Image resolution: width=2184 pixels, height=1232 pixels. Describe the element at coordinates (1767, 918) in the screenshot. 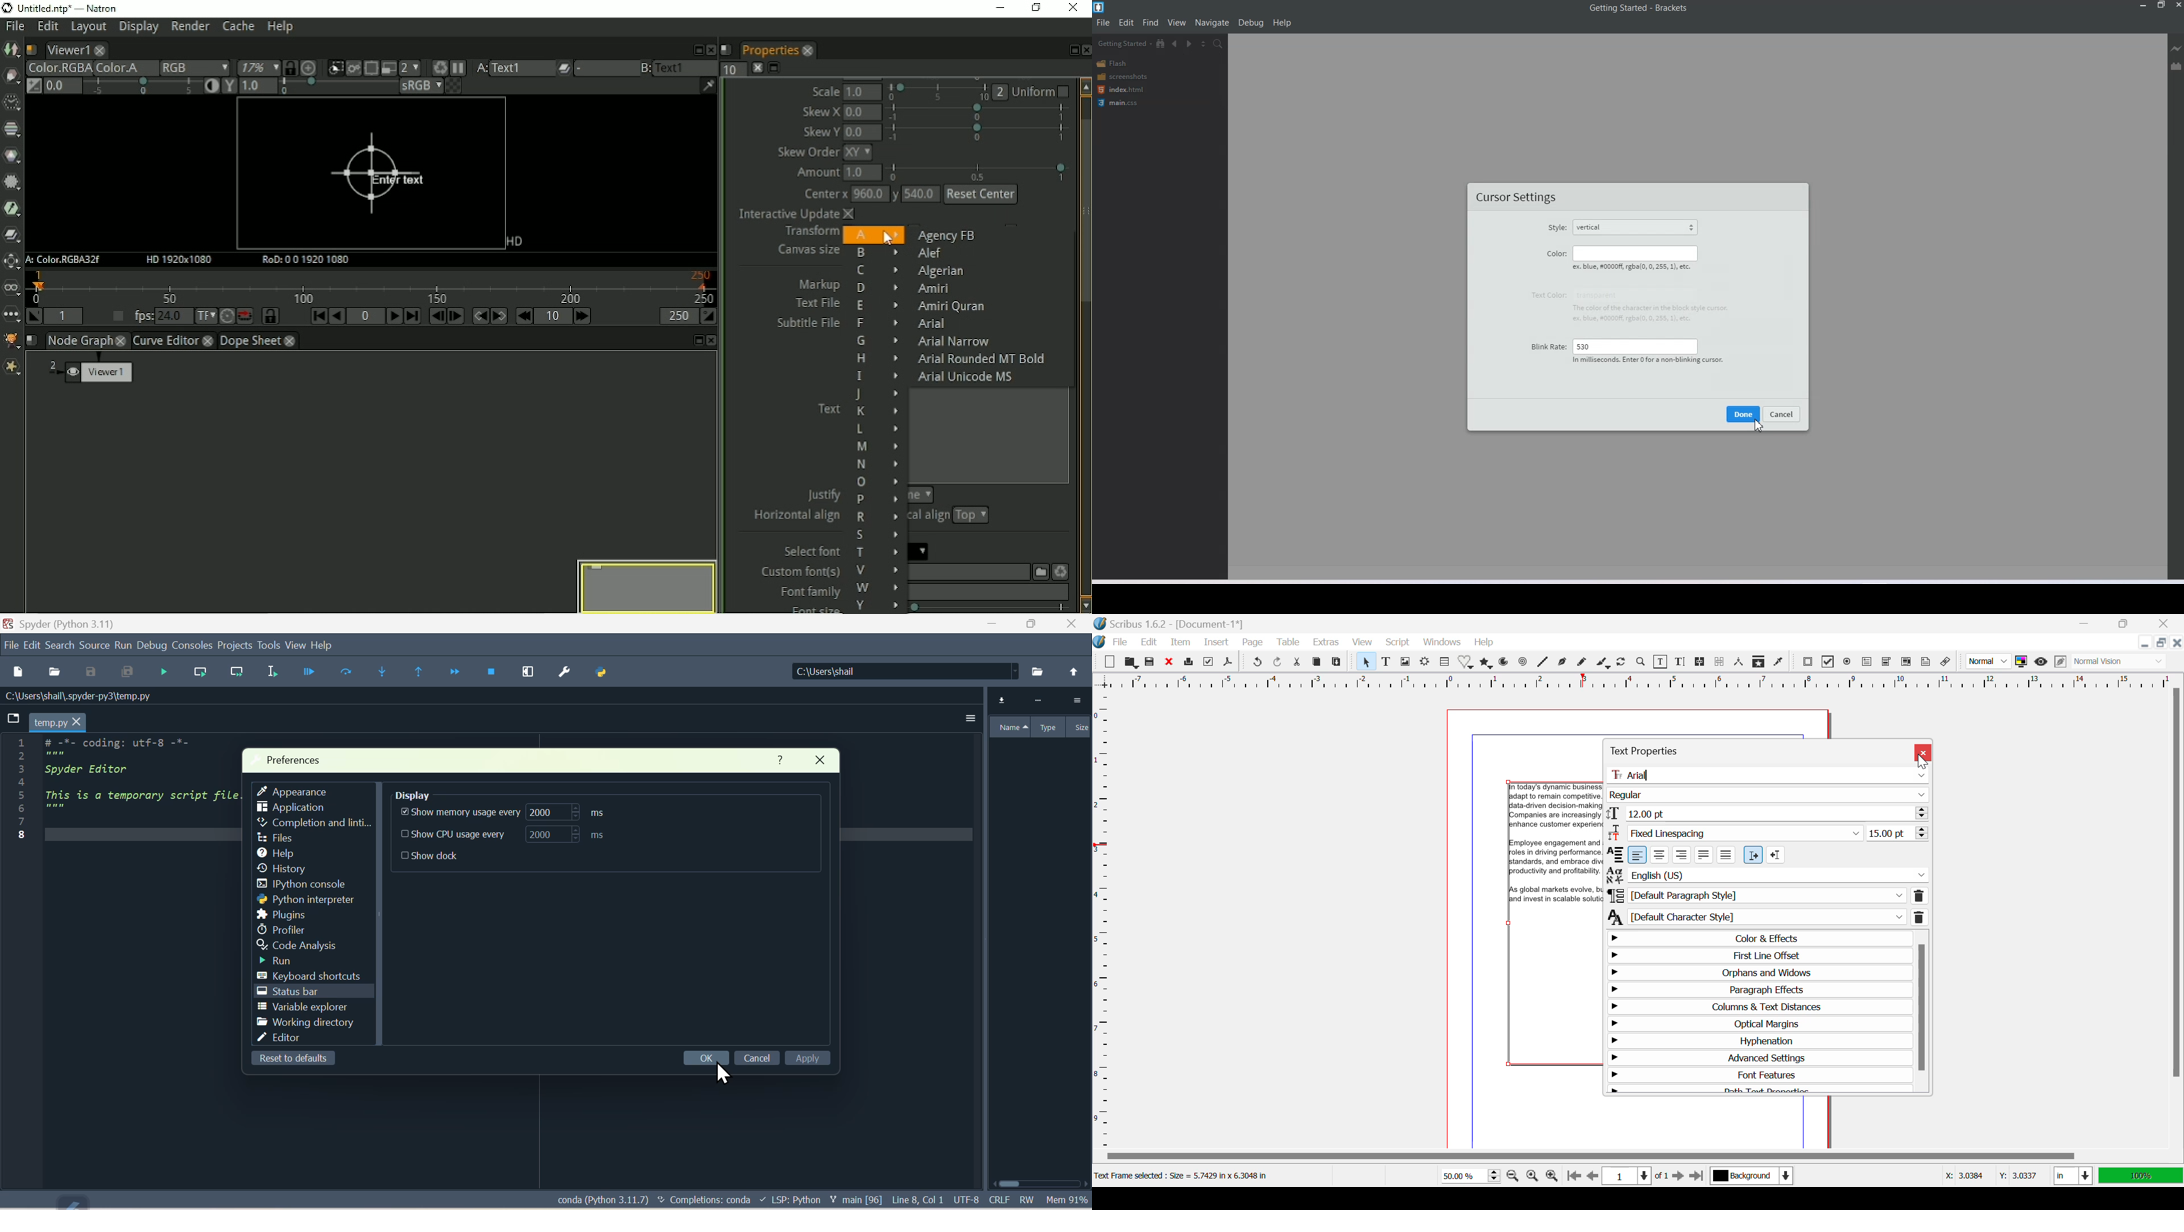

I see `Default Character Style` at that location.